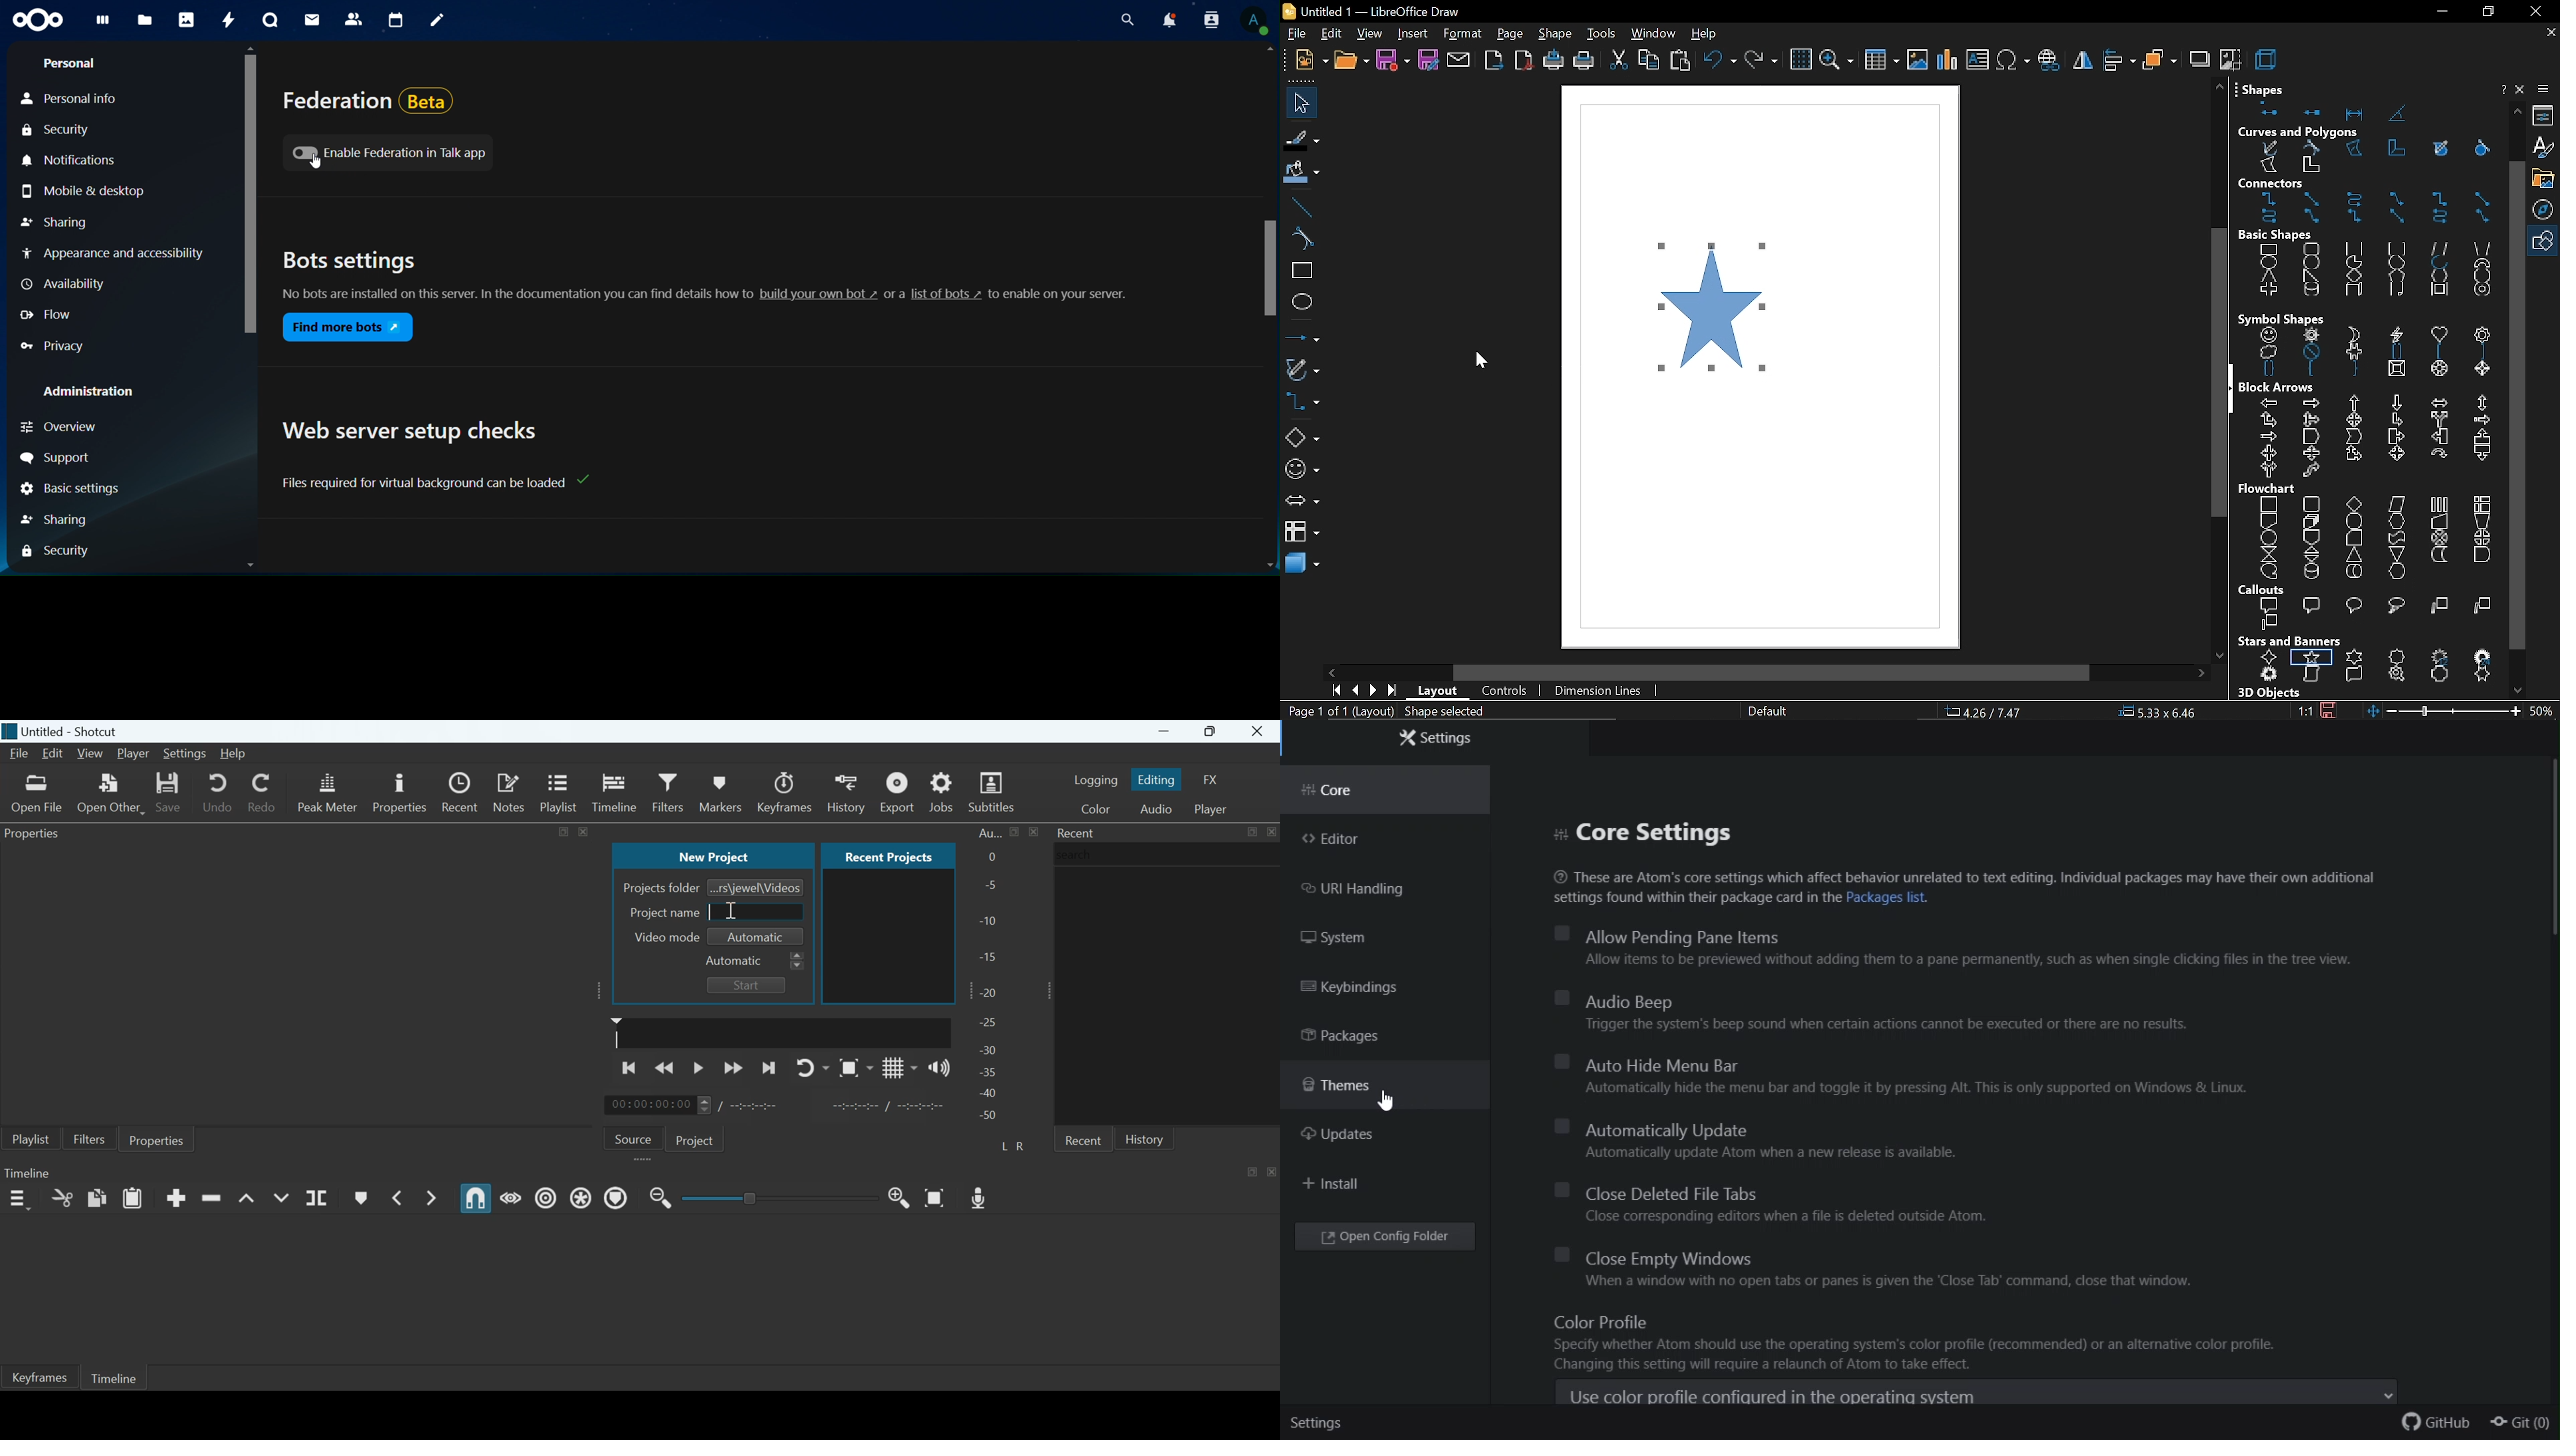 The height and width of the screenshot is (1456, 2576). What do you see at coordinates (69, 161) in the screenshot?
I see `Notifications` at bounding box center [69, 161].